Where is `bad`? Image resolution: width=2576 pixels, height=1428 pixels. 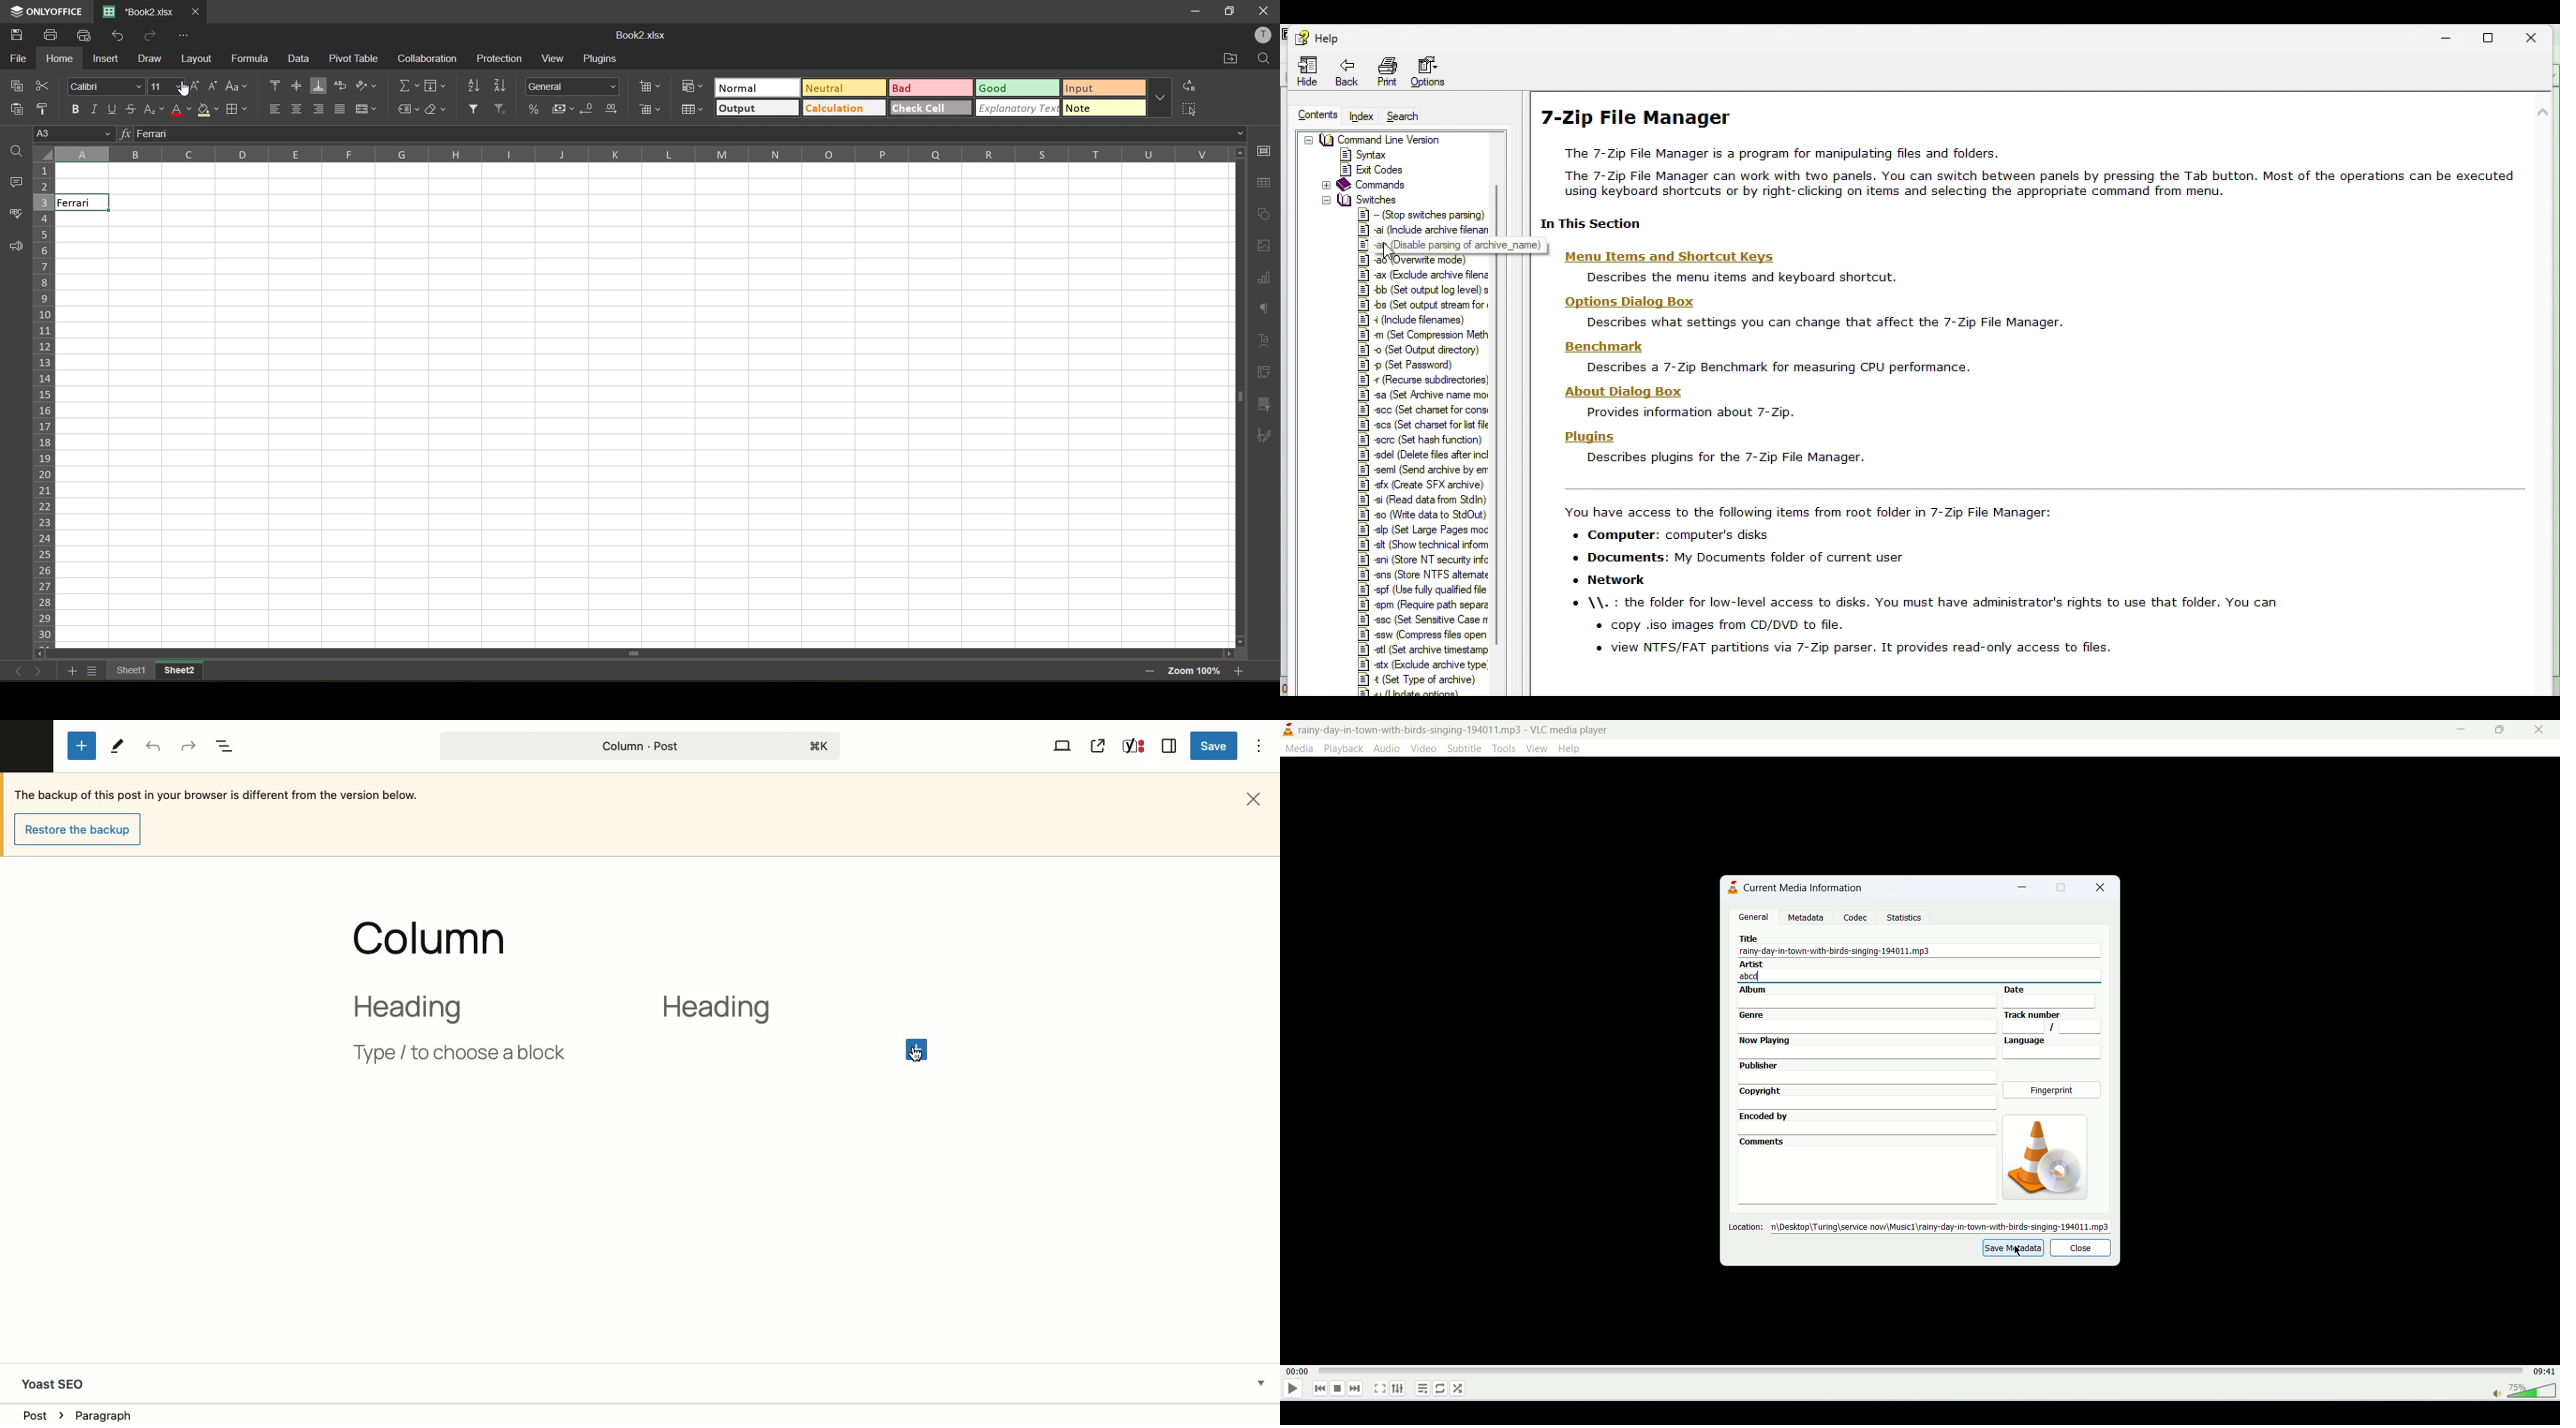 bad is located at coordinates (930, 89).